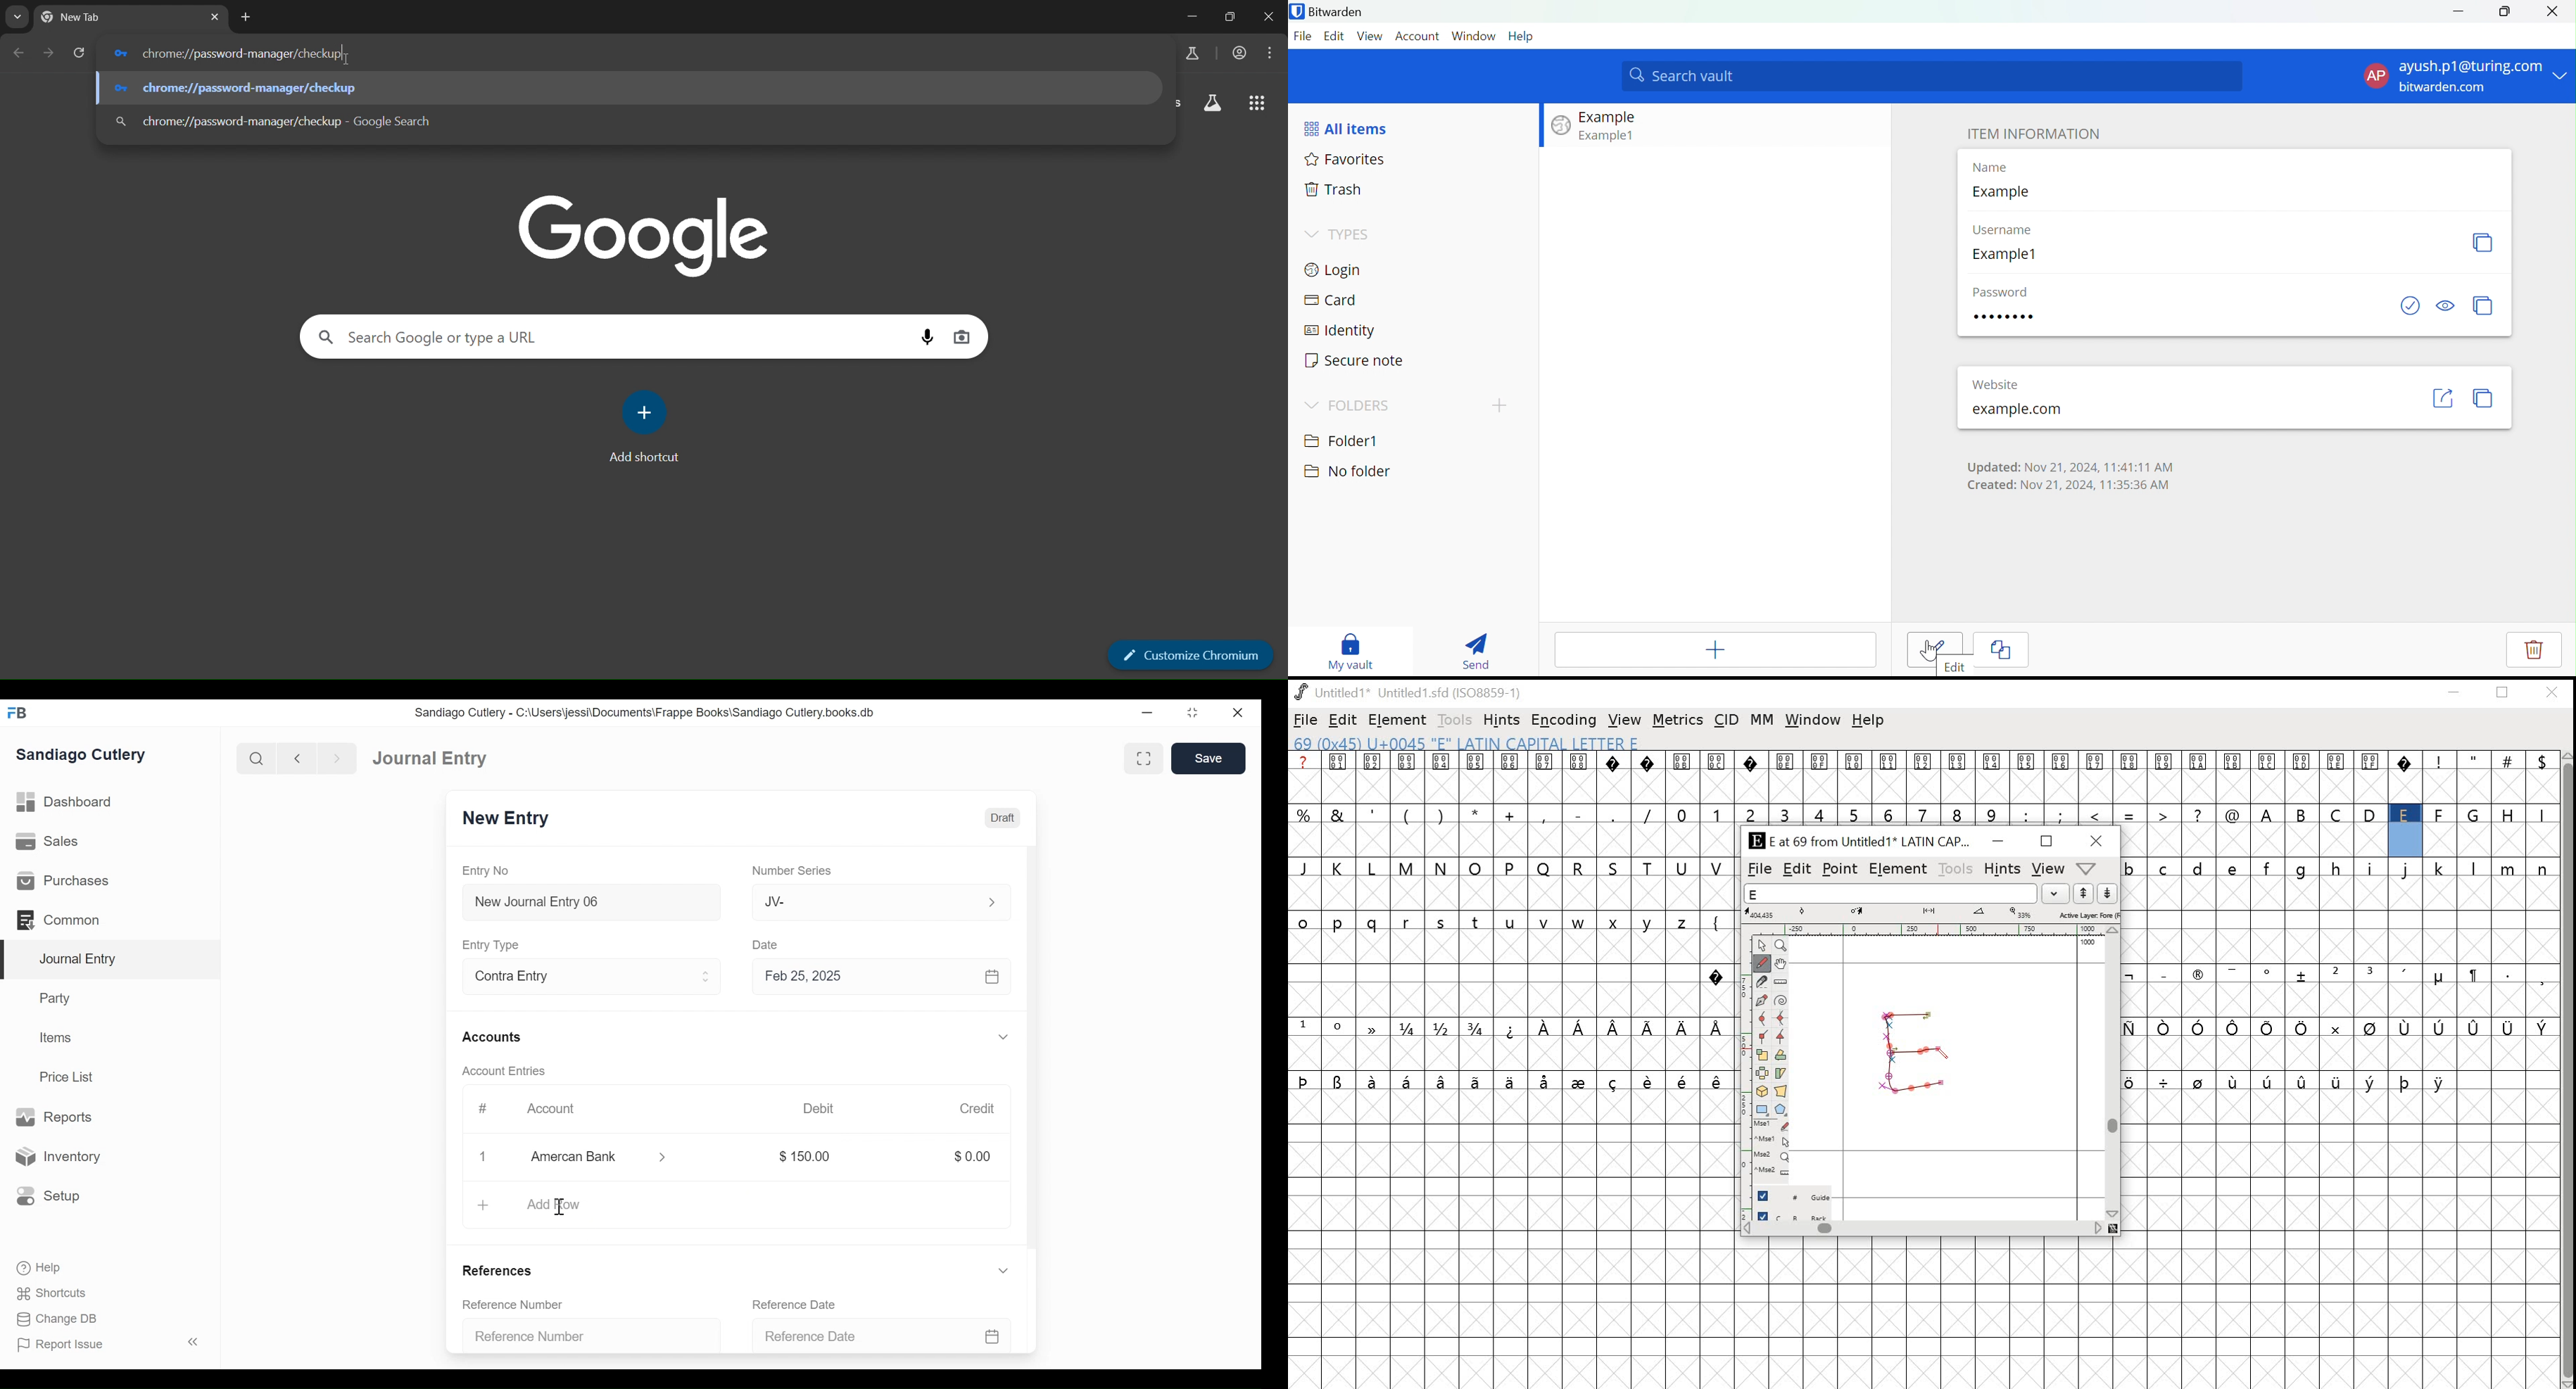 This screenshot has width=2576, height=1400. I want to click on Point, so click(1761, 946).